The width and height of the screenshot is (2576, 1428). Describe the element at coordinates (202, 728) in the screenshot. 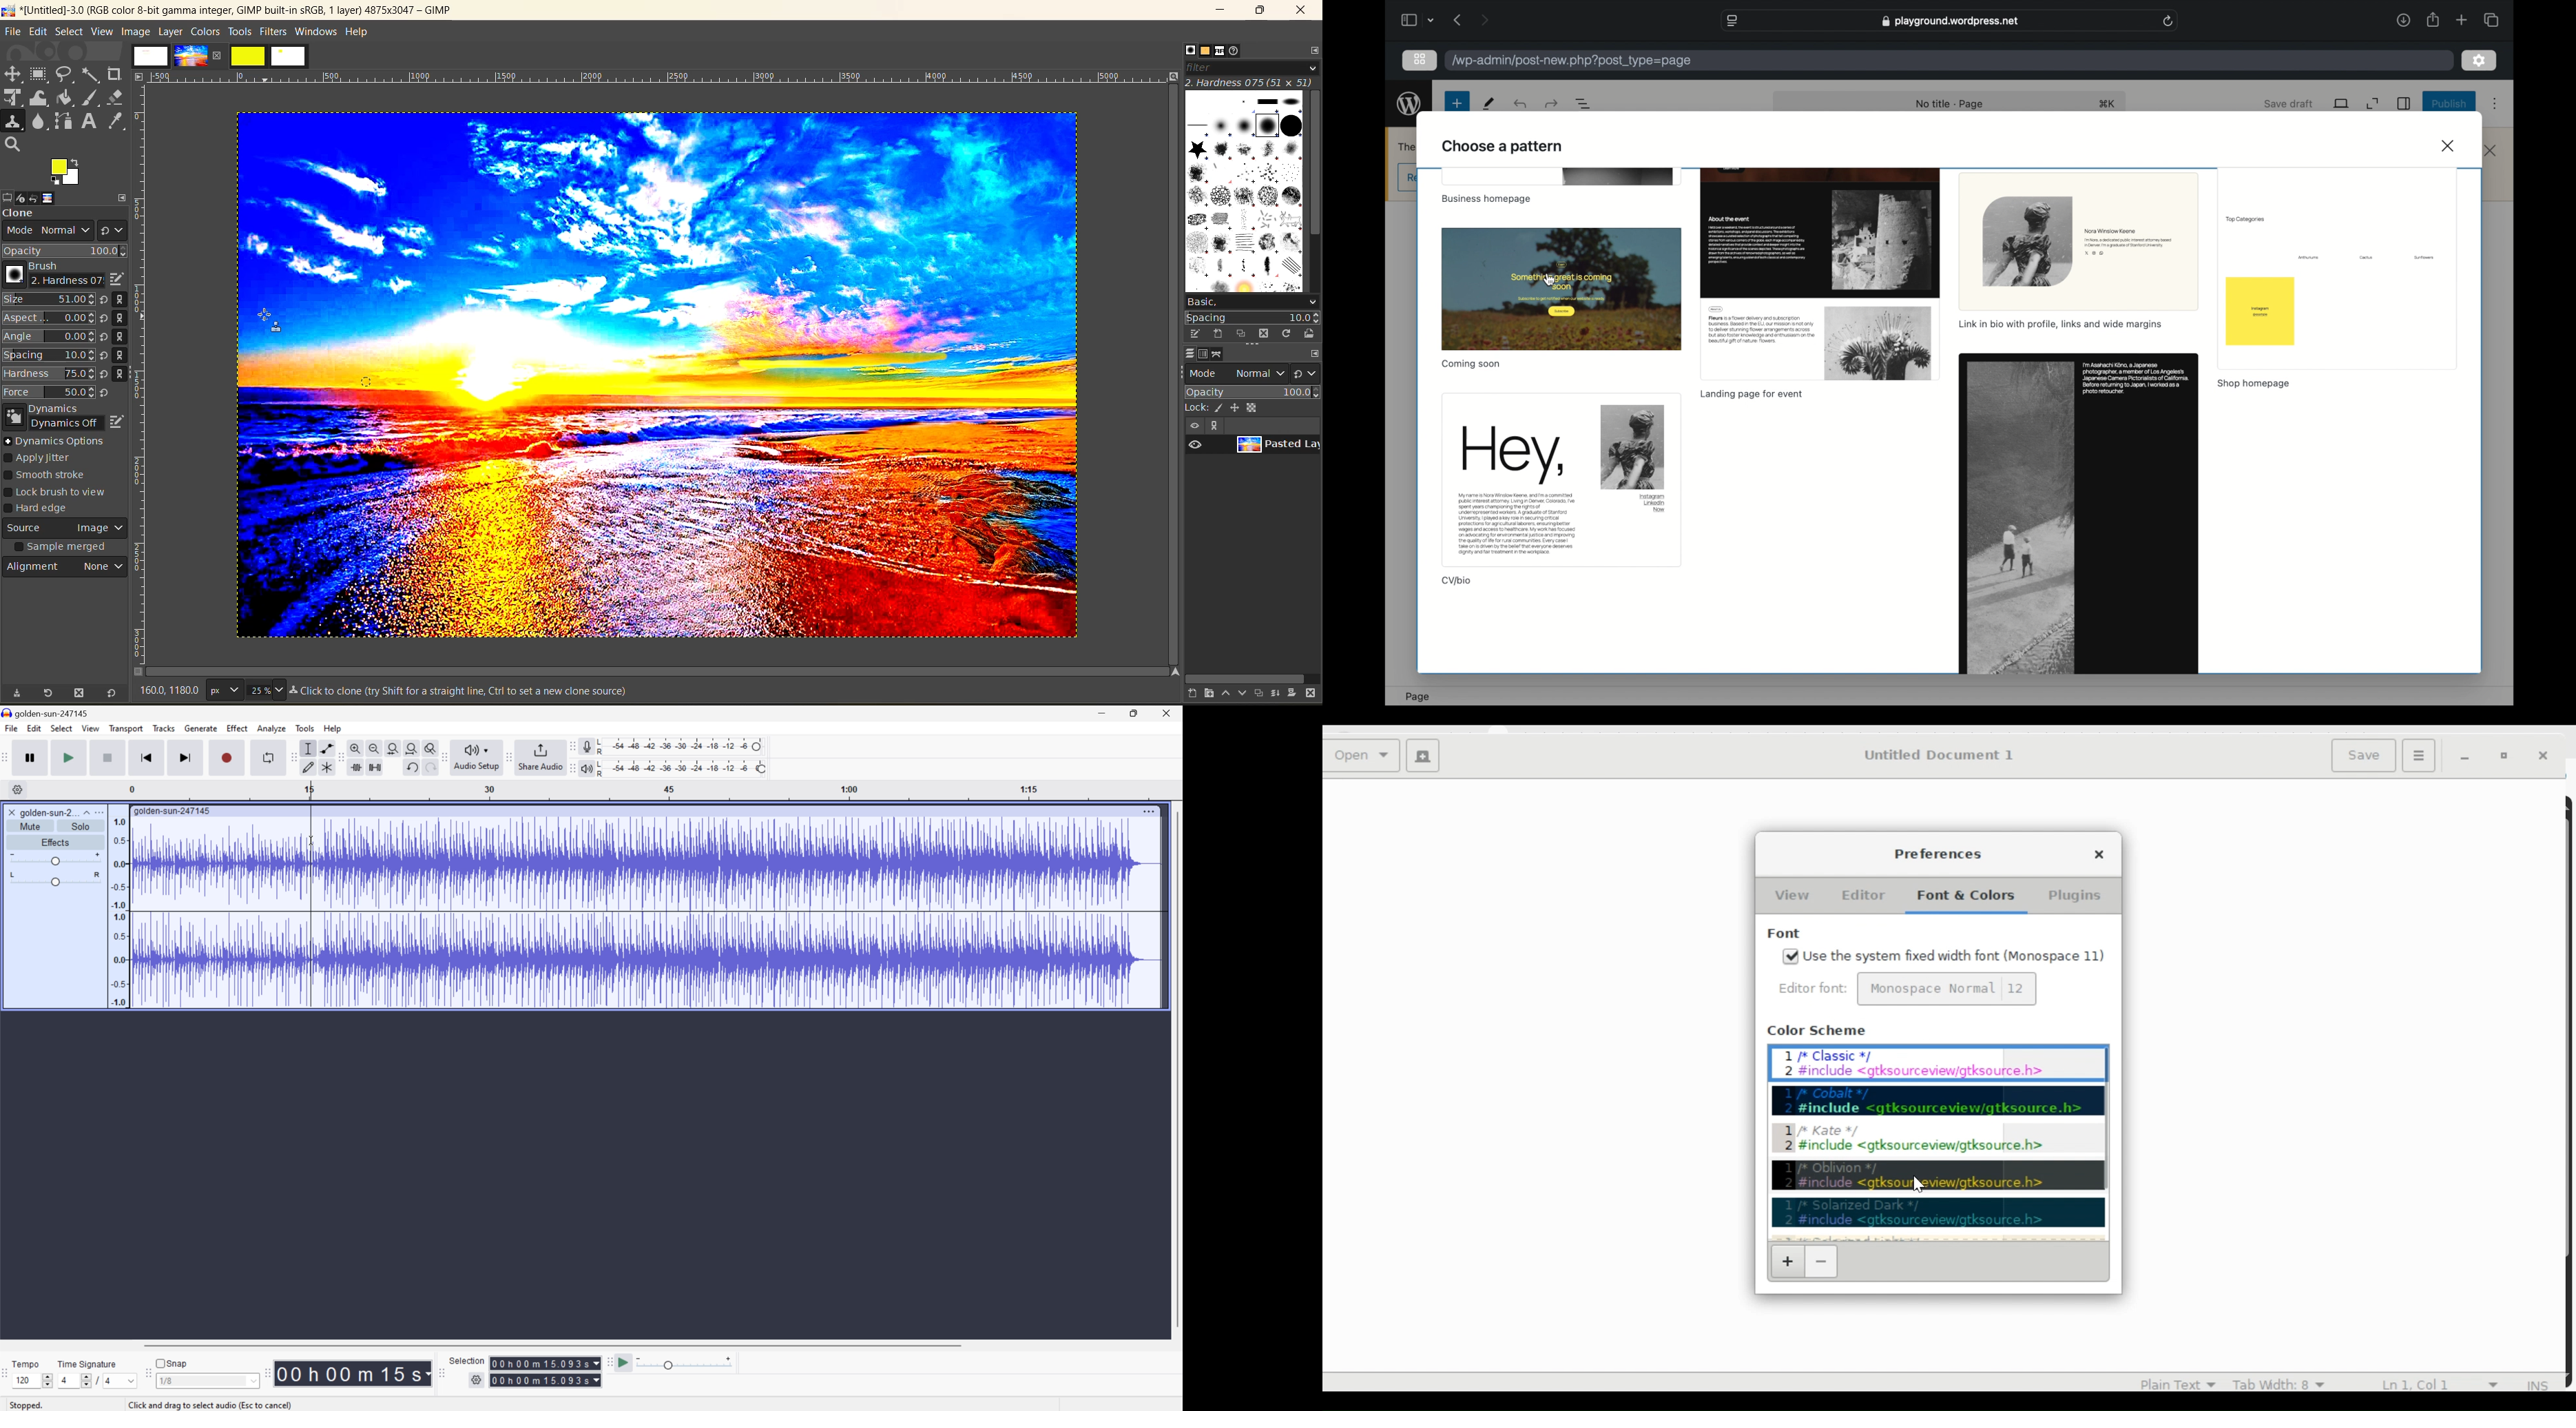

I see `Generate` at that location.